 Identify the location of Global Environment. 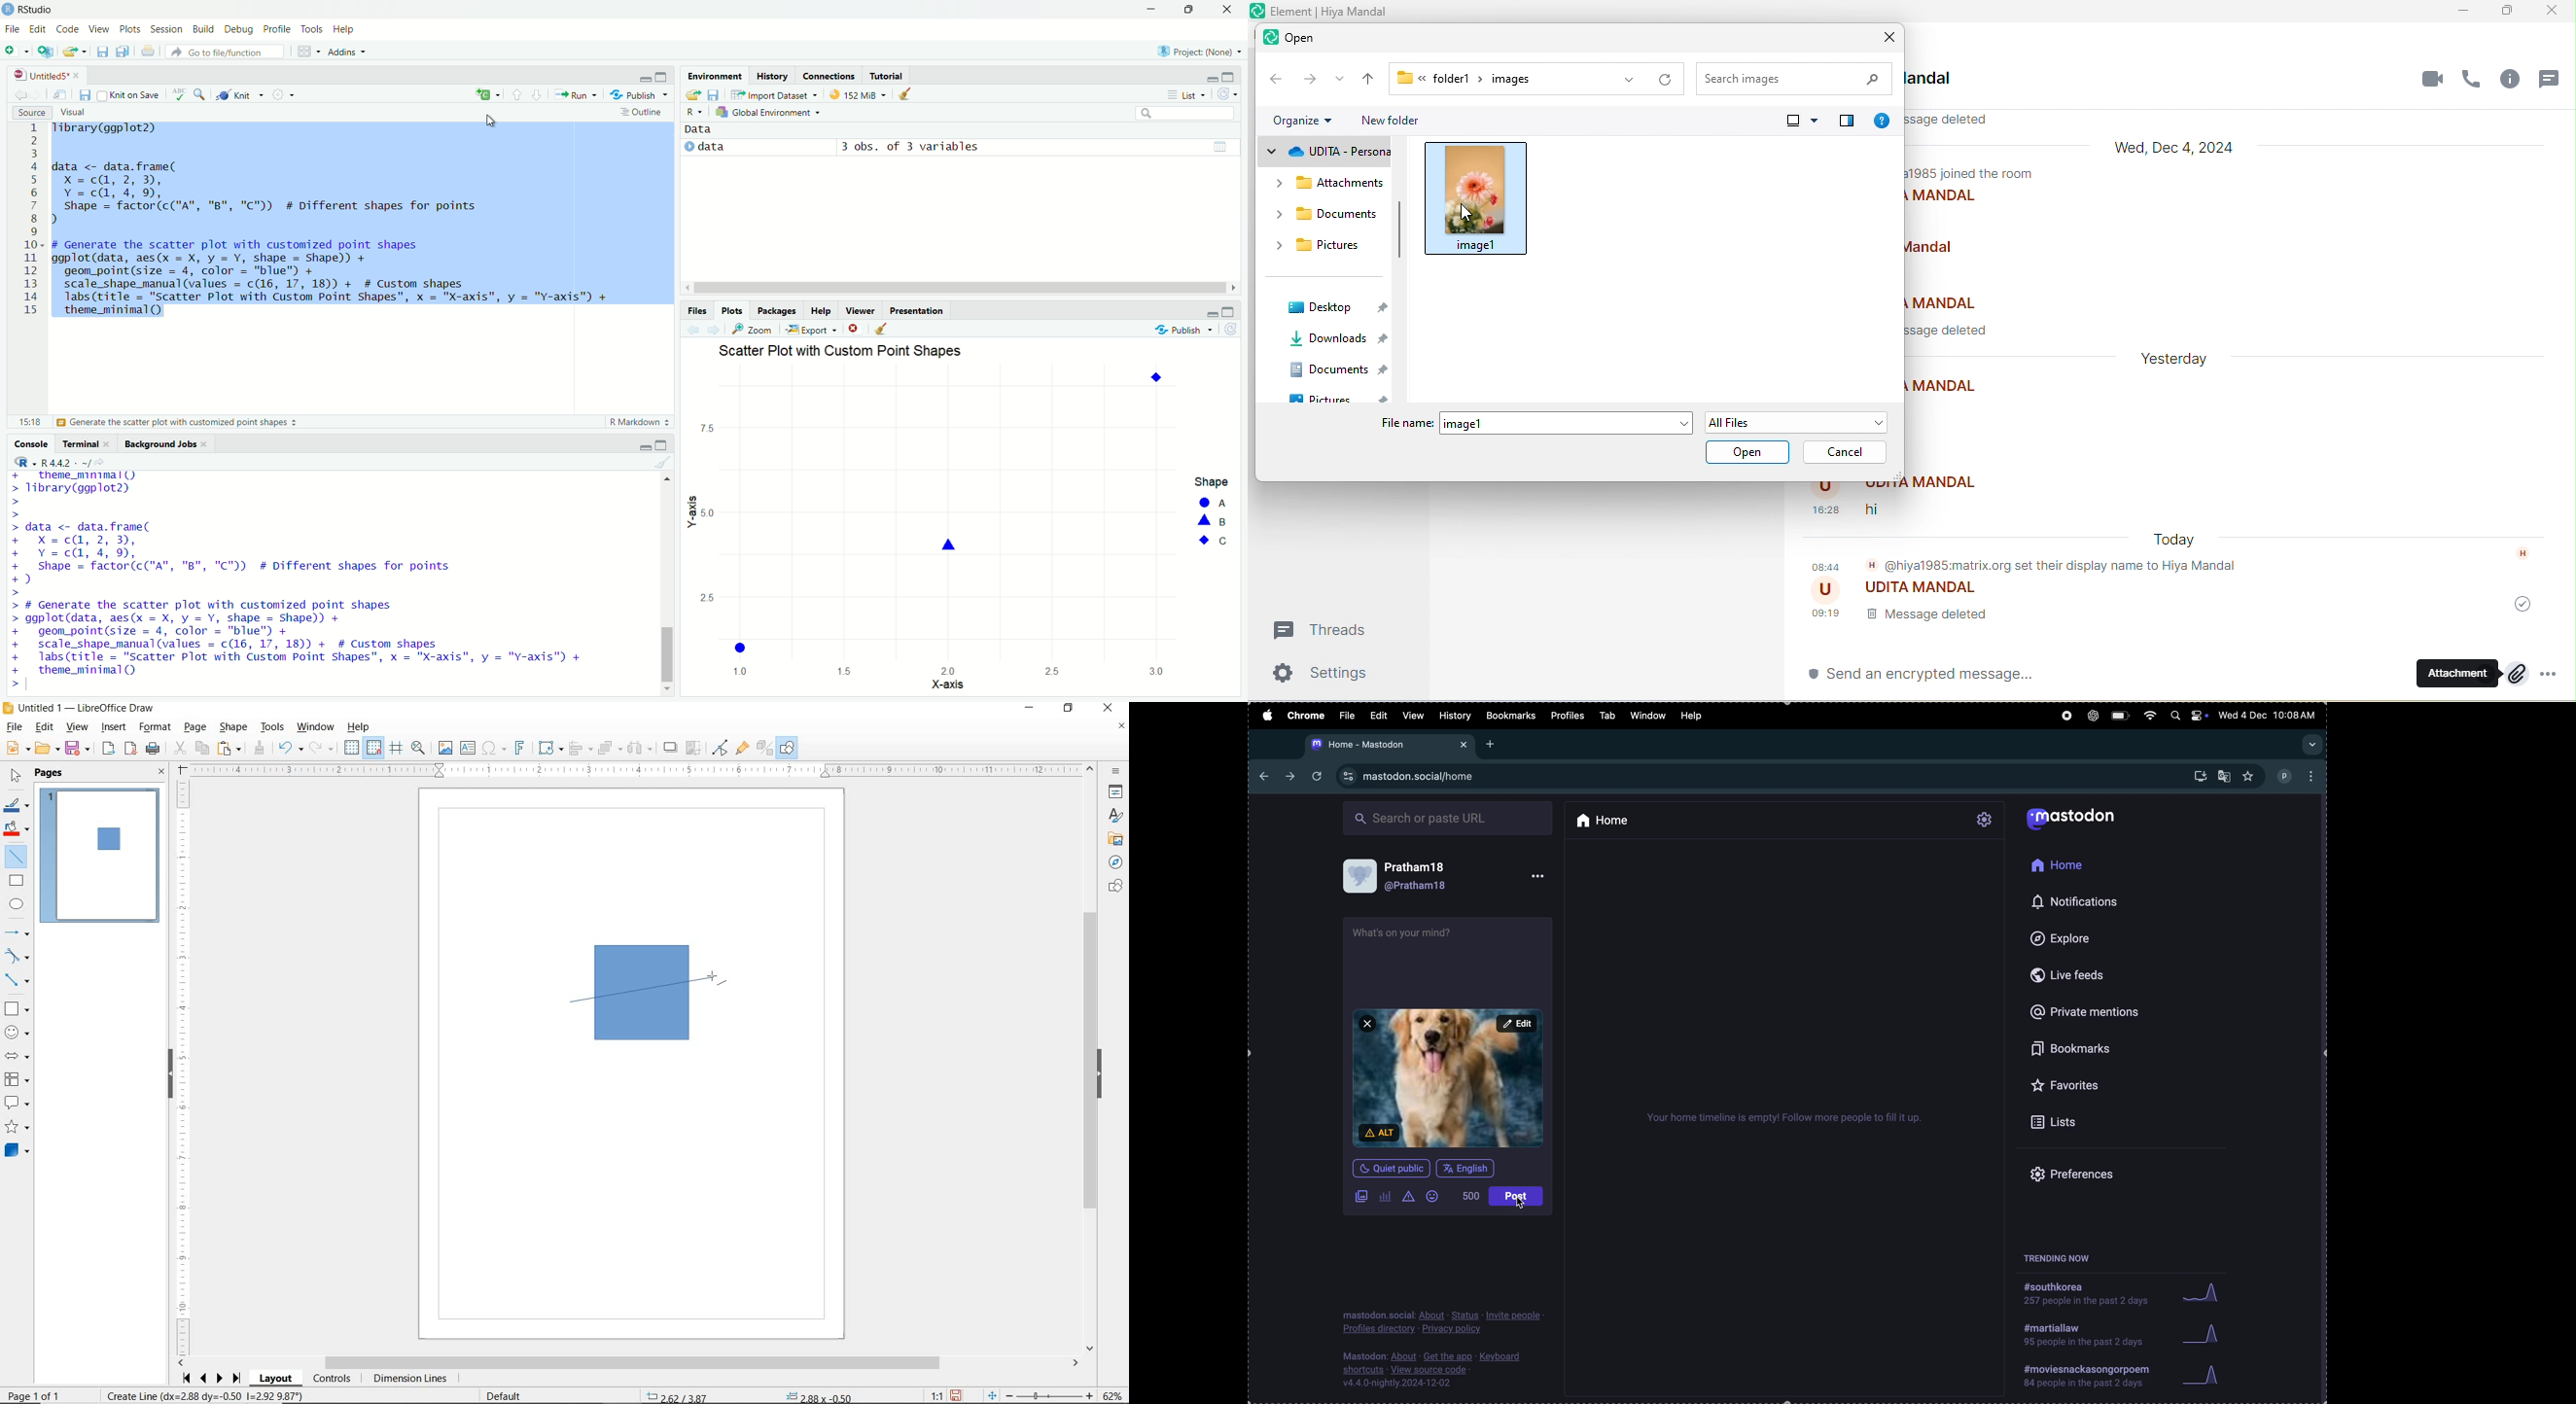
(768, 113).